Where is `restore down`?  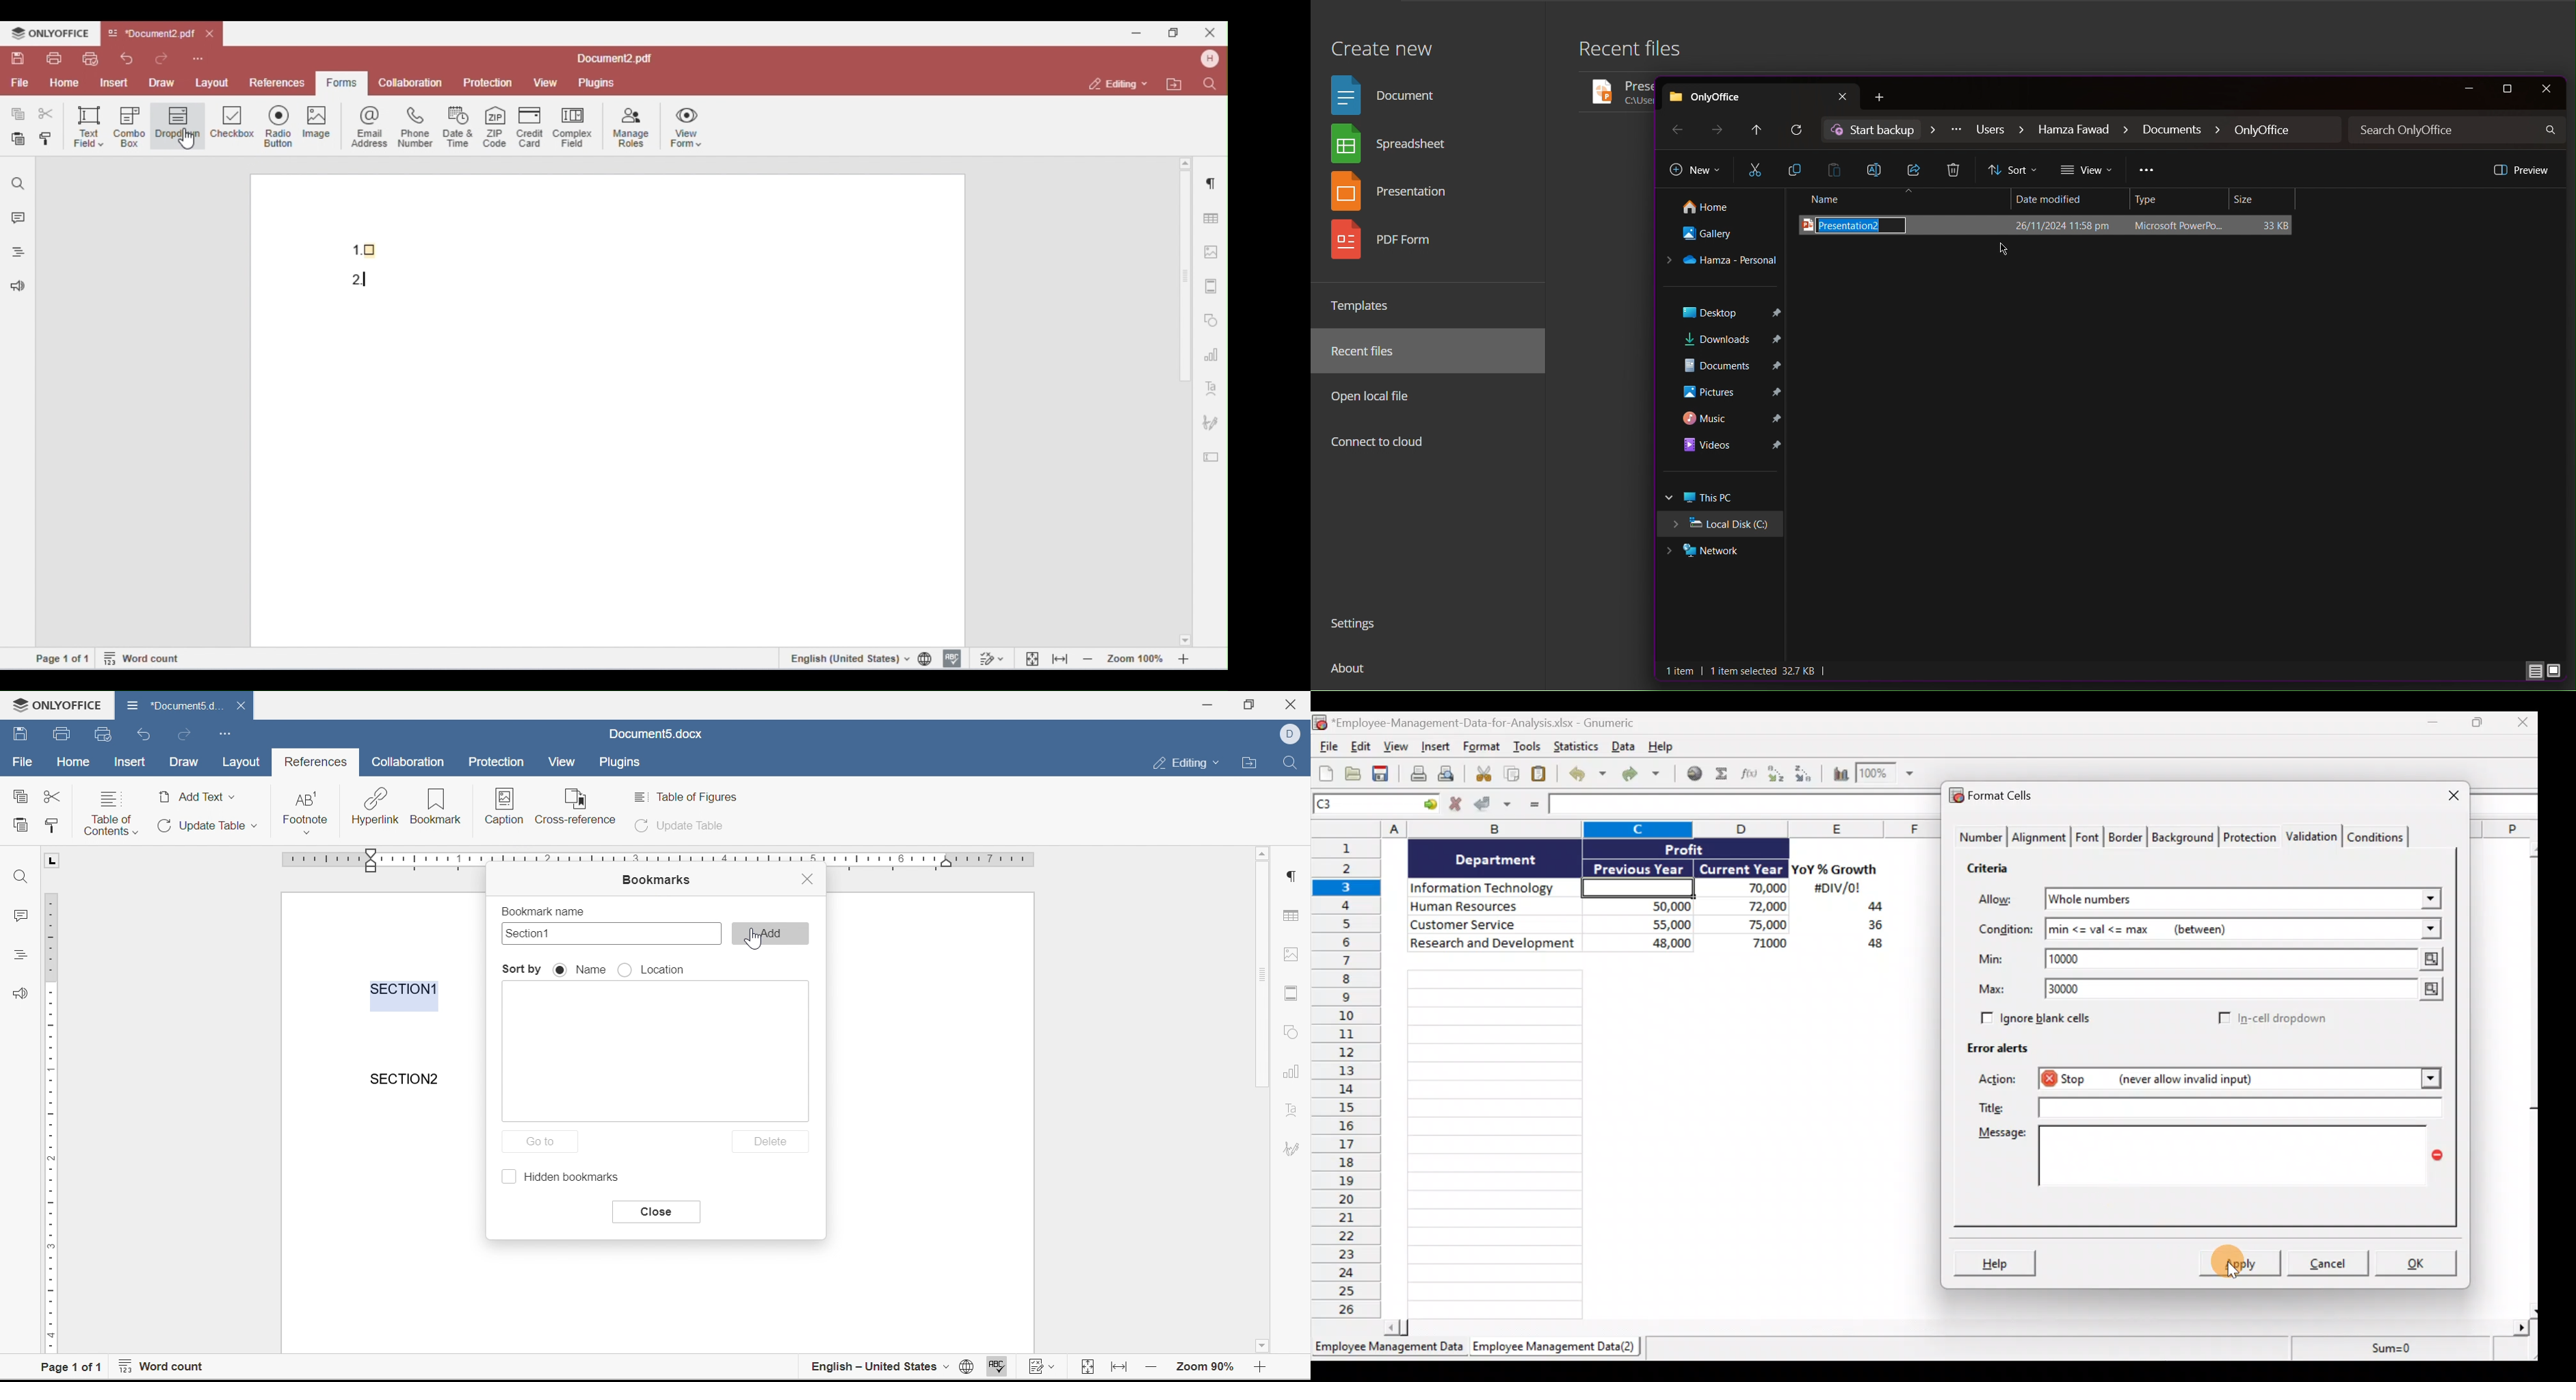 restore down is located at coordinates (1247, 703).